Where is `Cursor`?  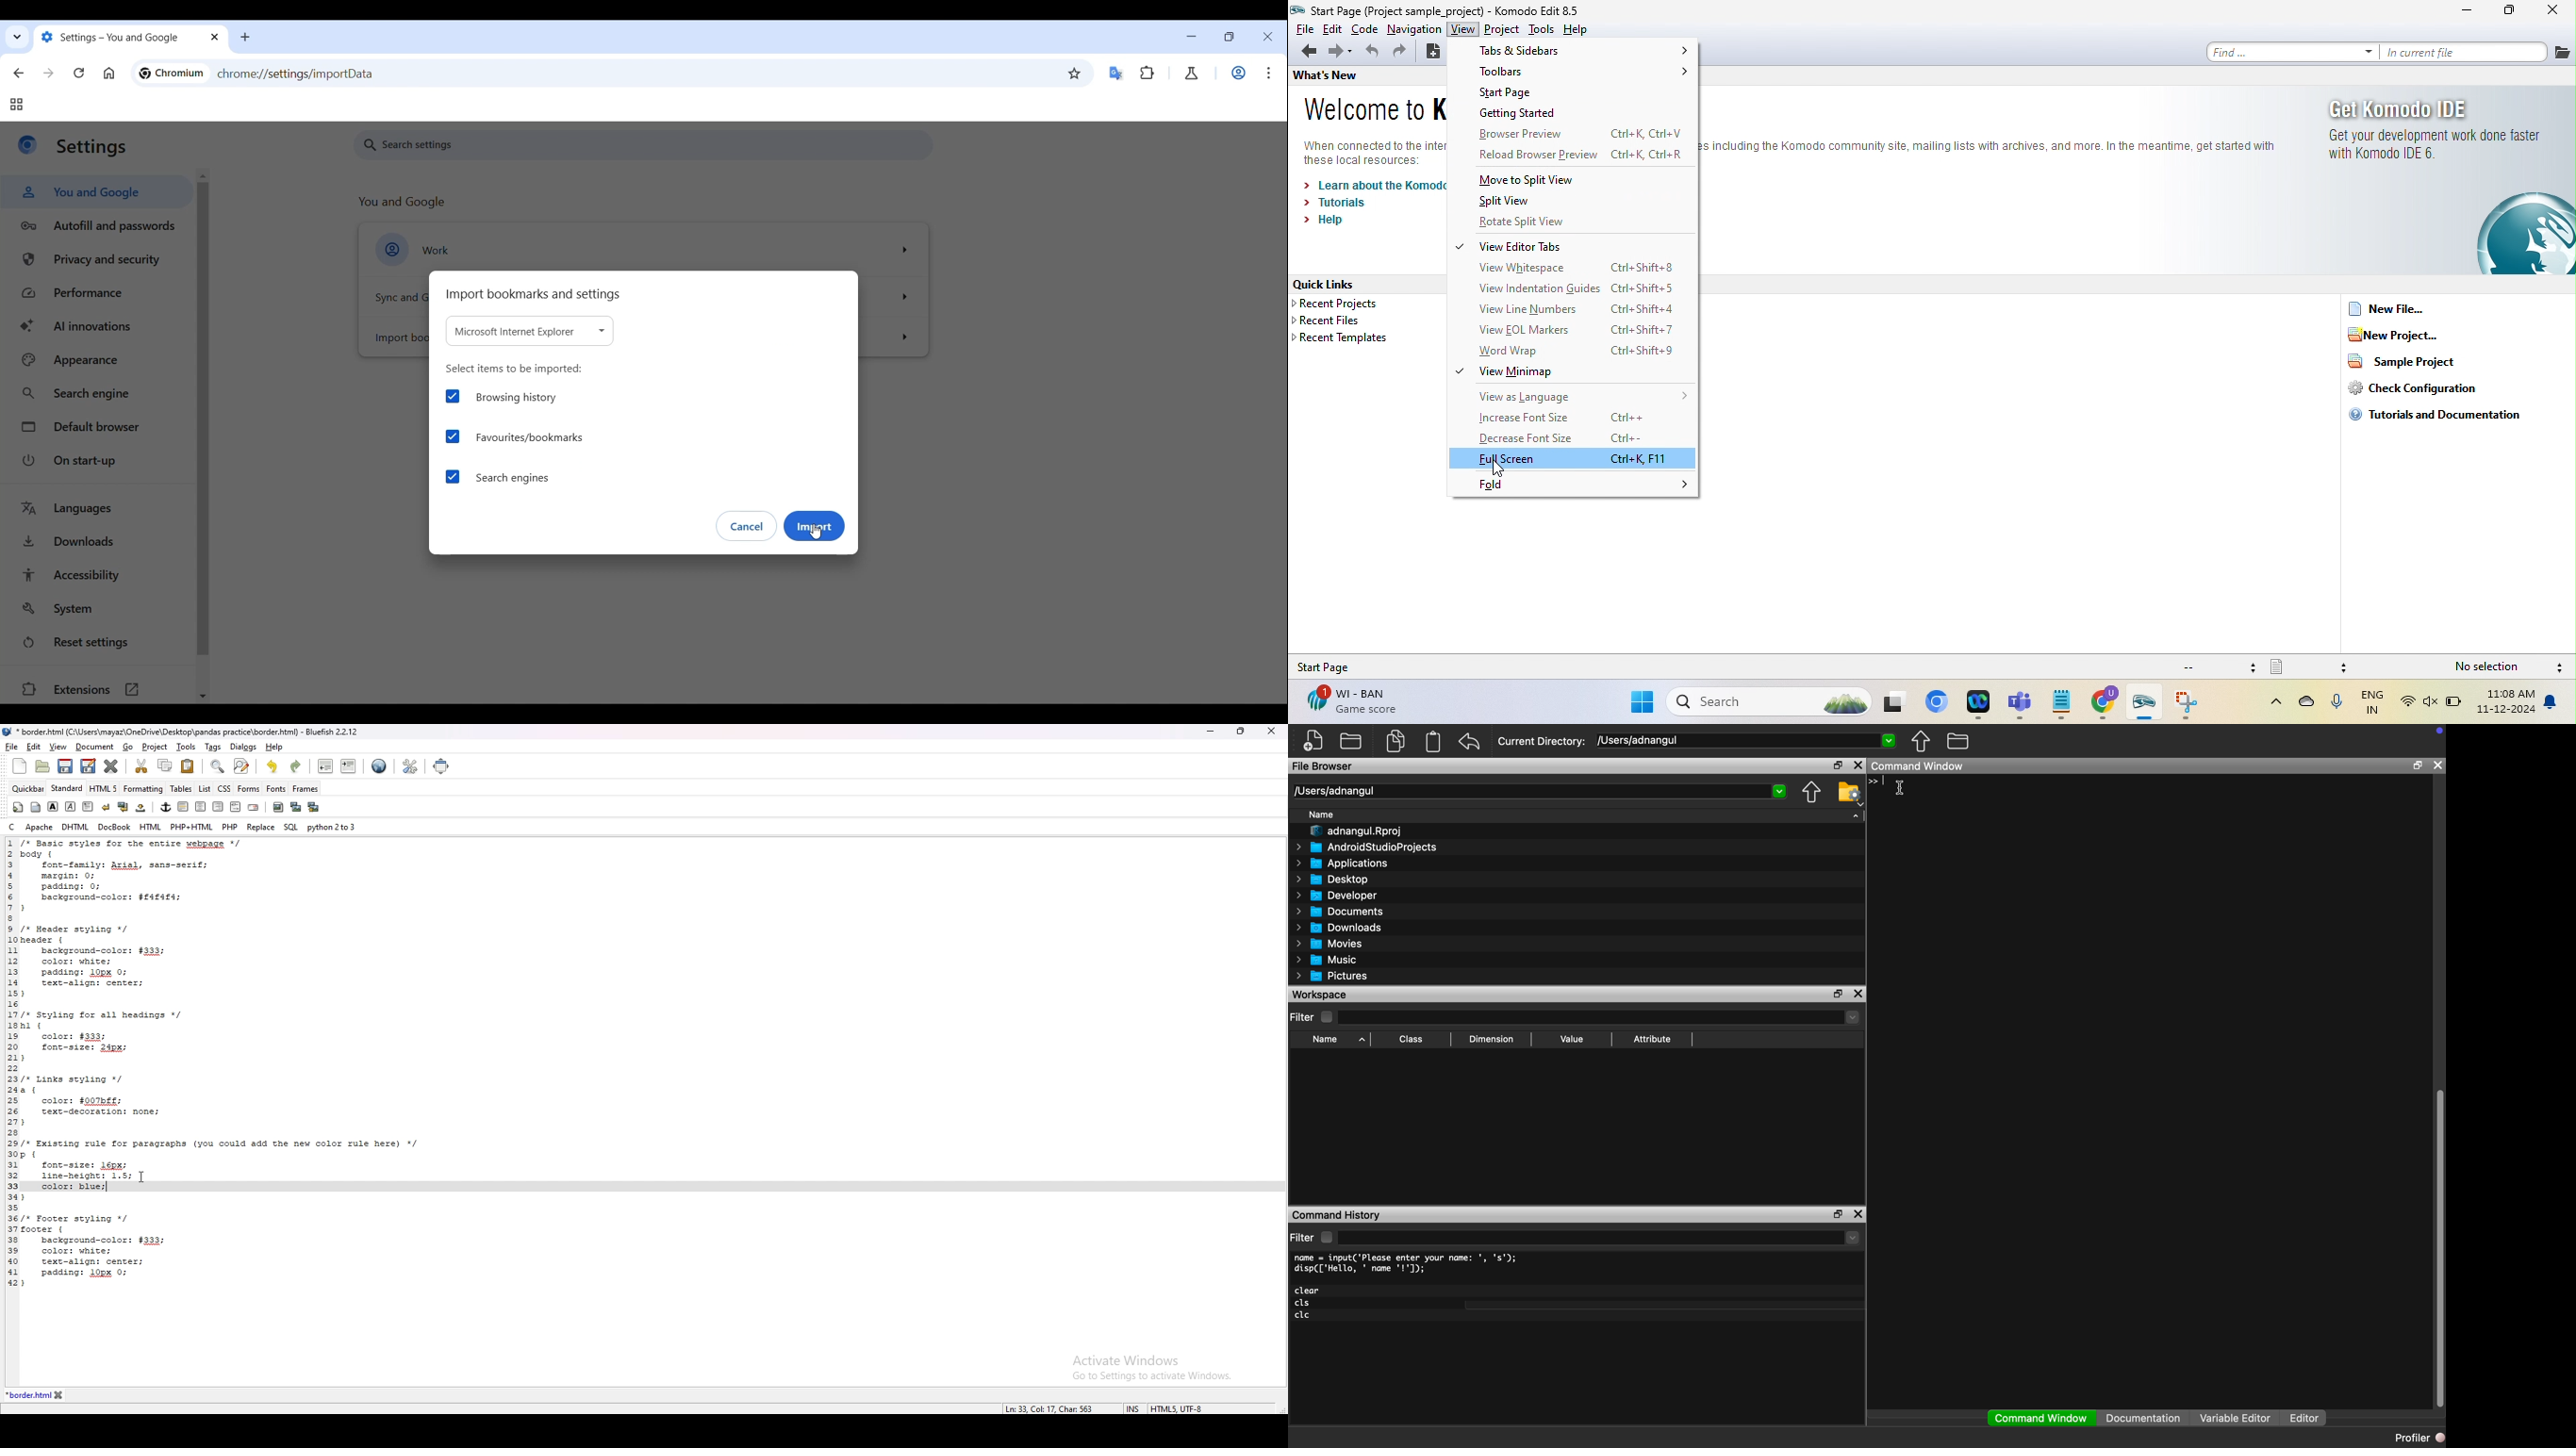
Cursor is located at coordinates (142, 1179).